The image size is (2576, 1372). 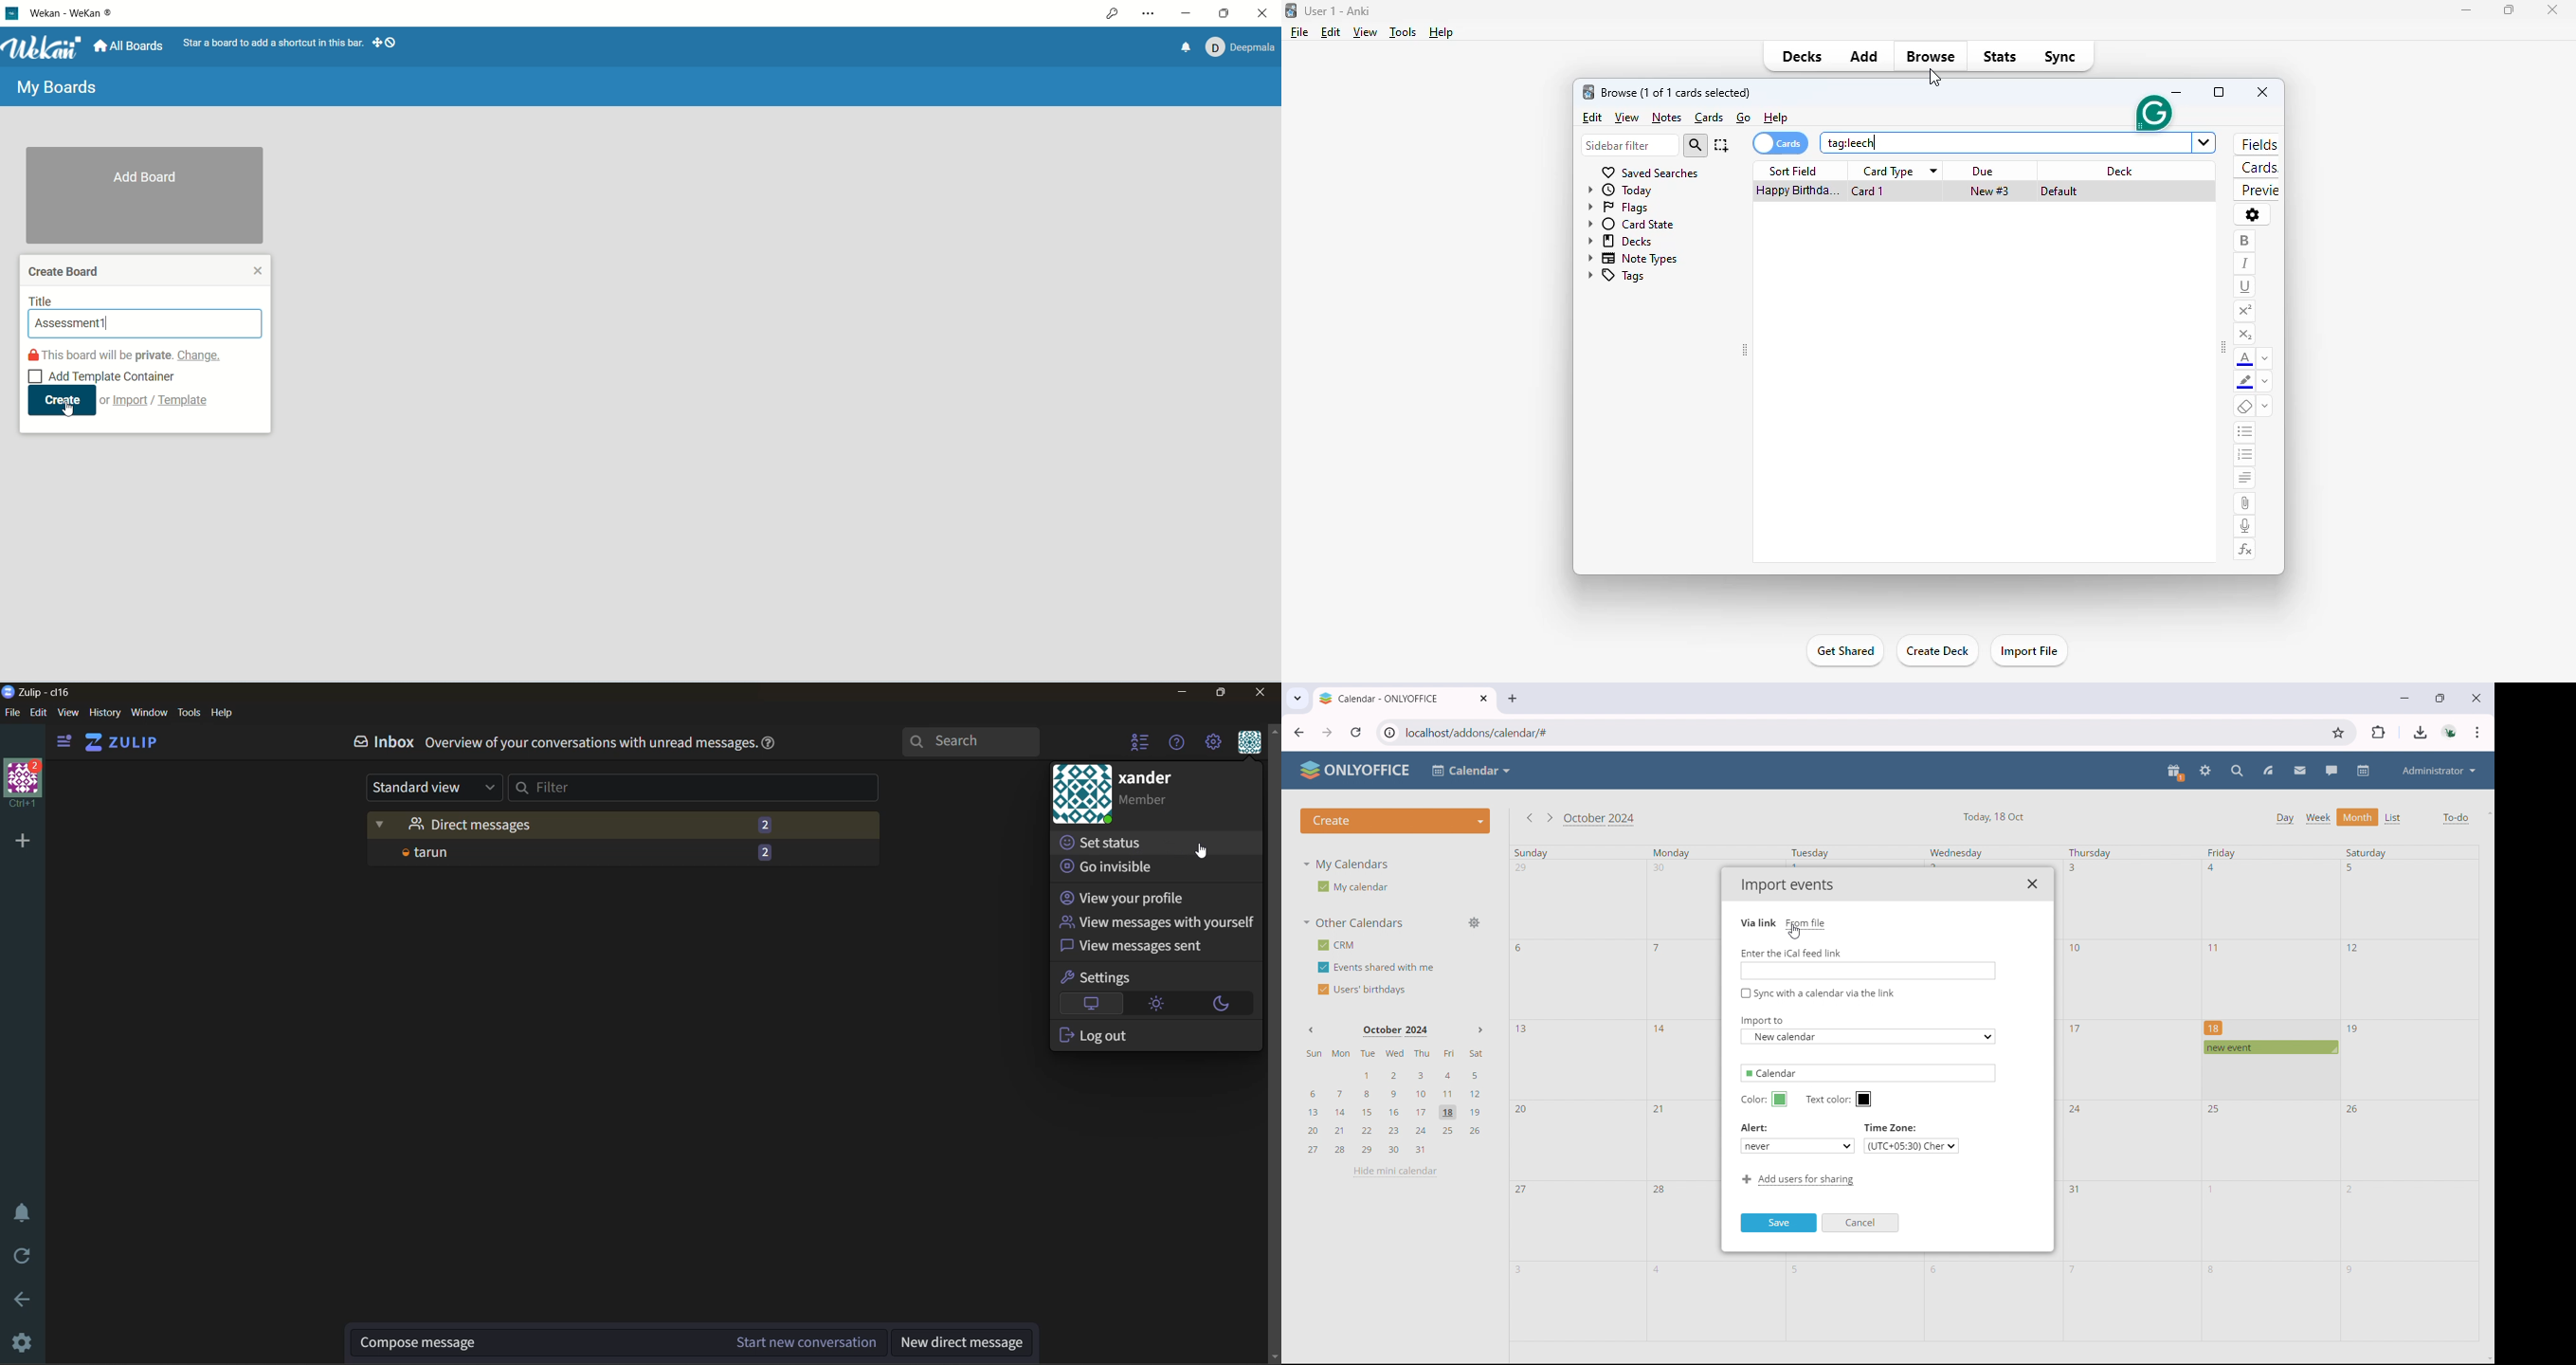 I want to click on show-desktop-drag-handles, so click(x=375, y=44).